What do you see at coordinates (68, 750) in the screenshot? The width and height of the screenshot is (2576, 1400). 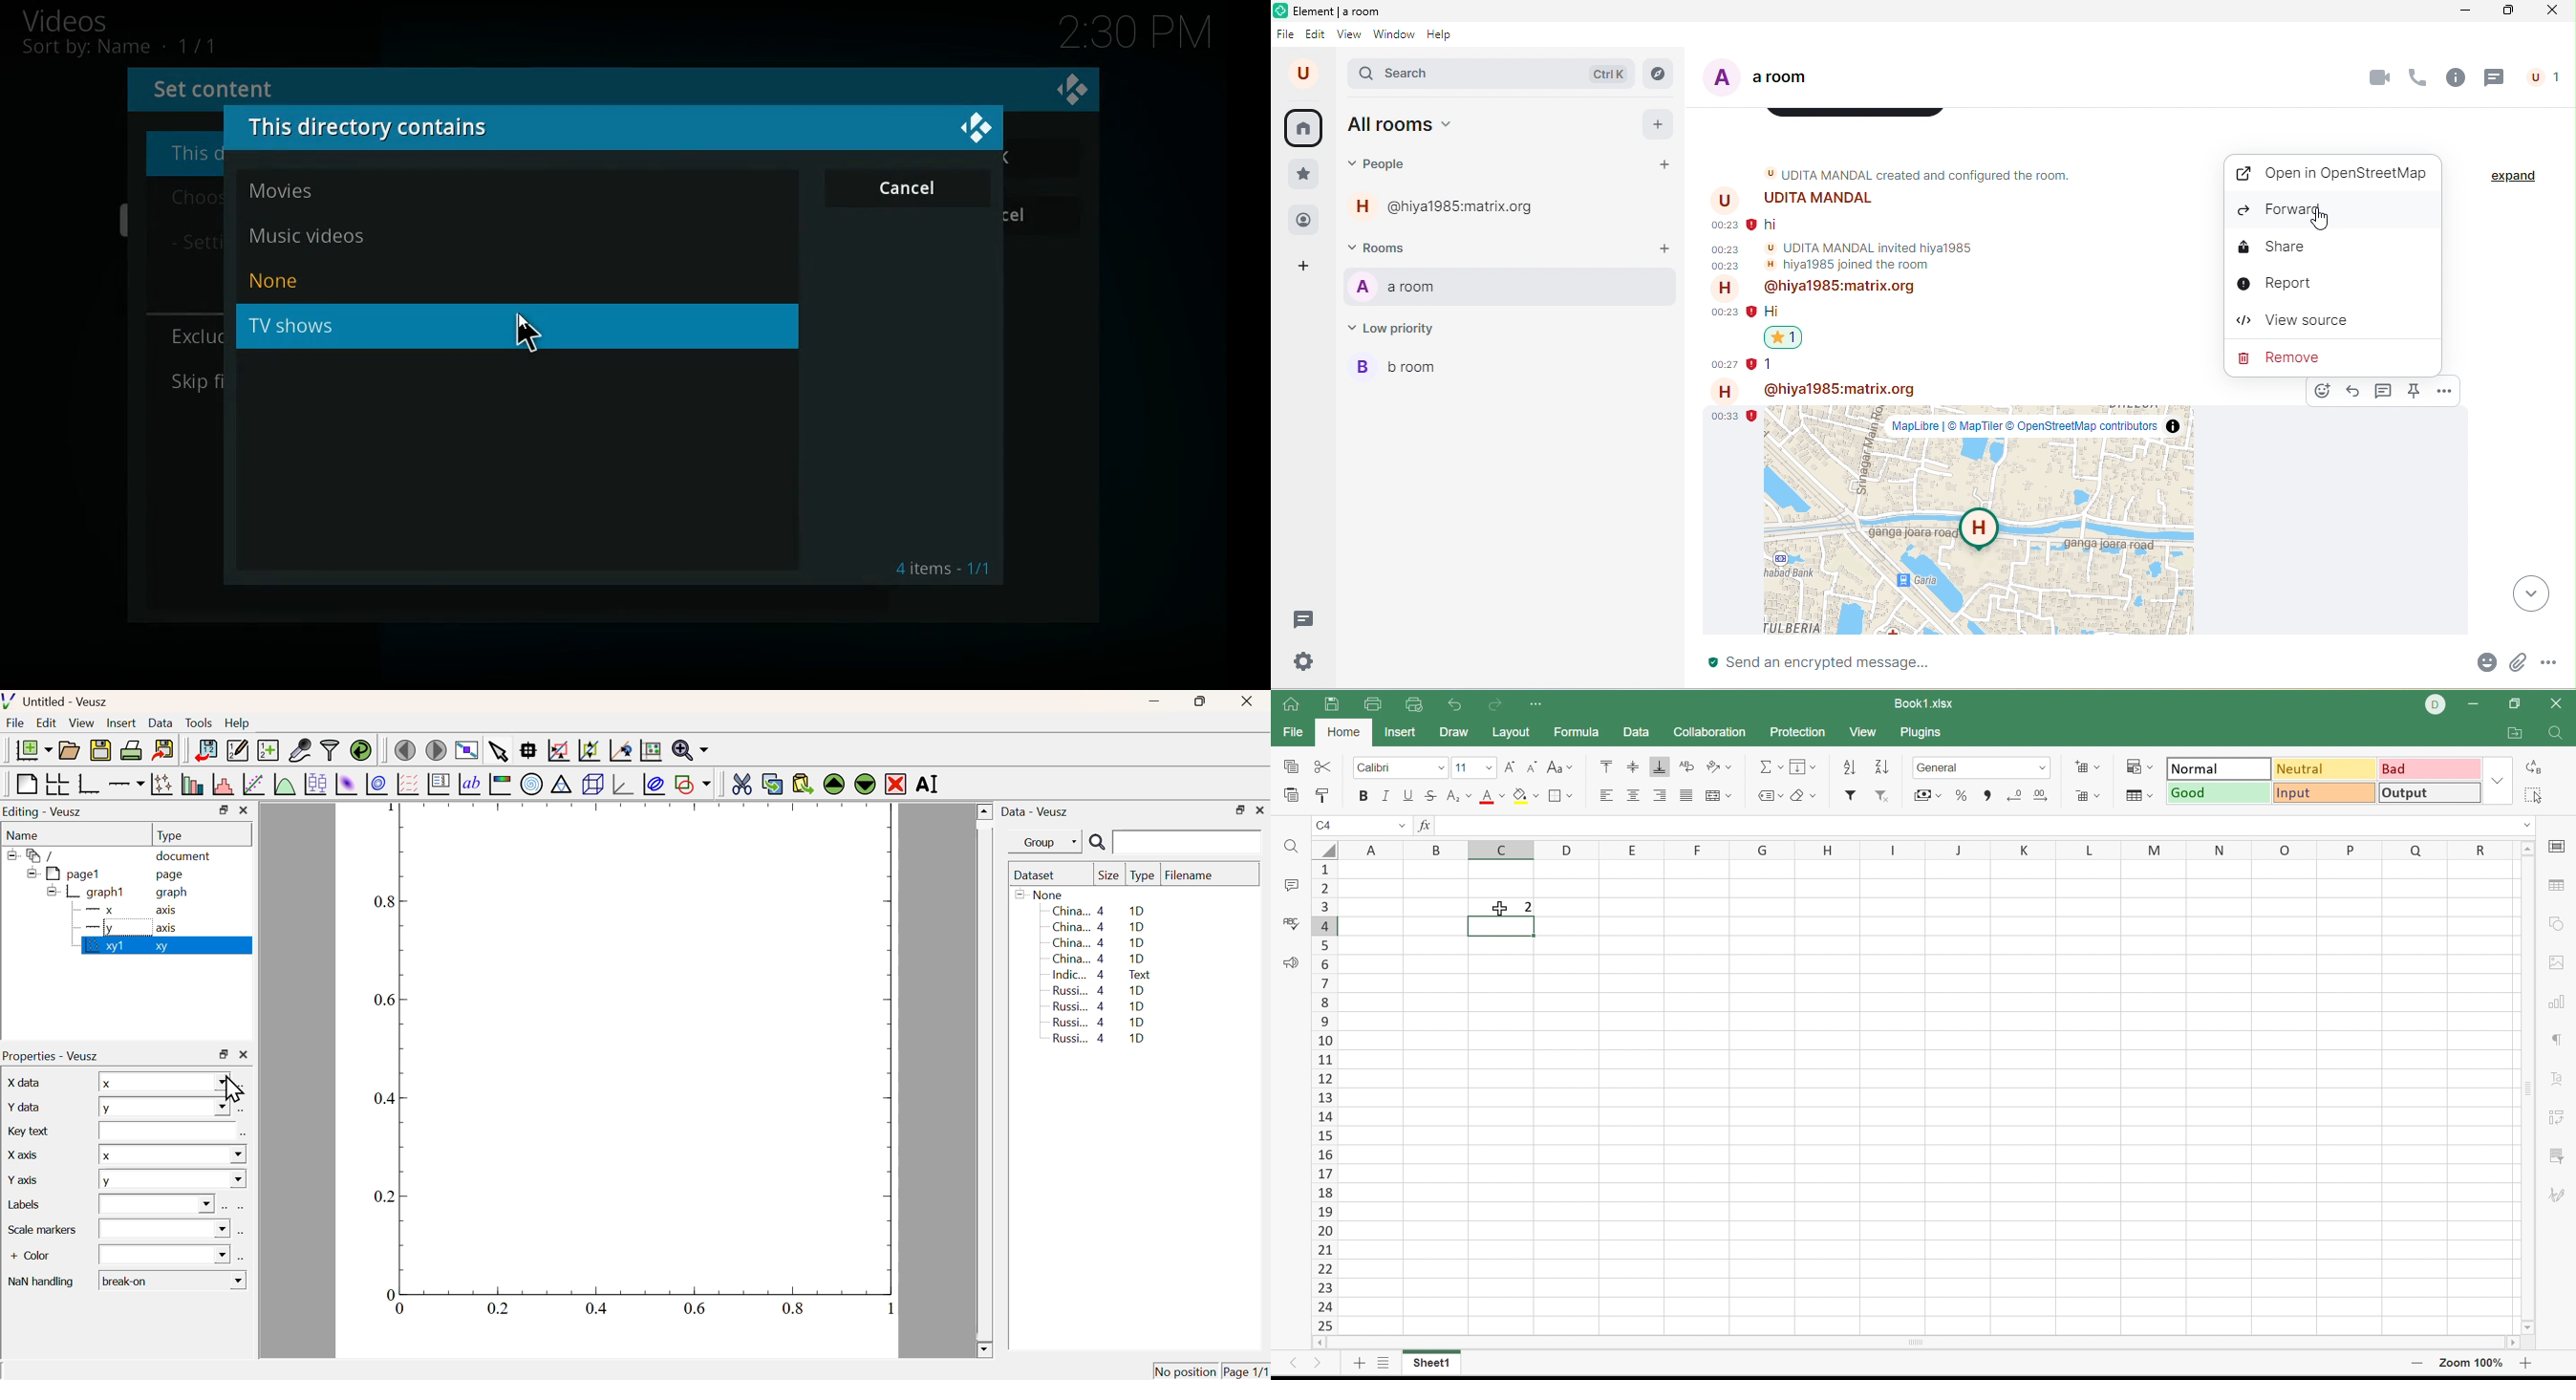 I see `Open a document` at bounding box center [68, 750].